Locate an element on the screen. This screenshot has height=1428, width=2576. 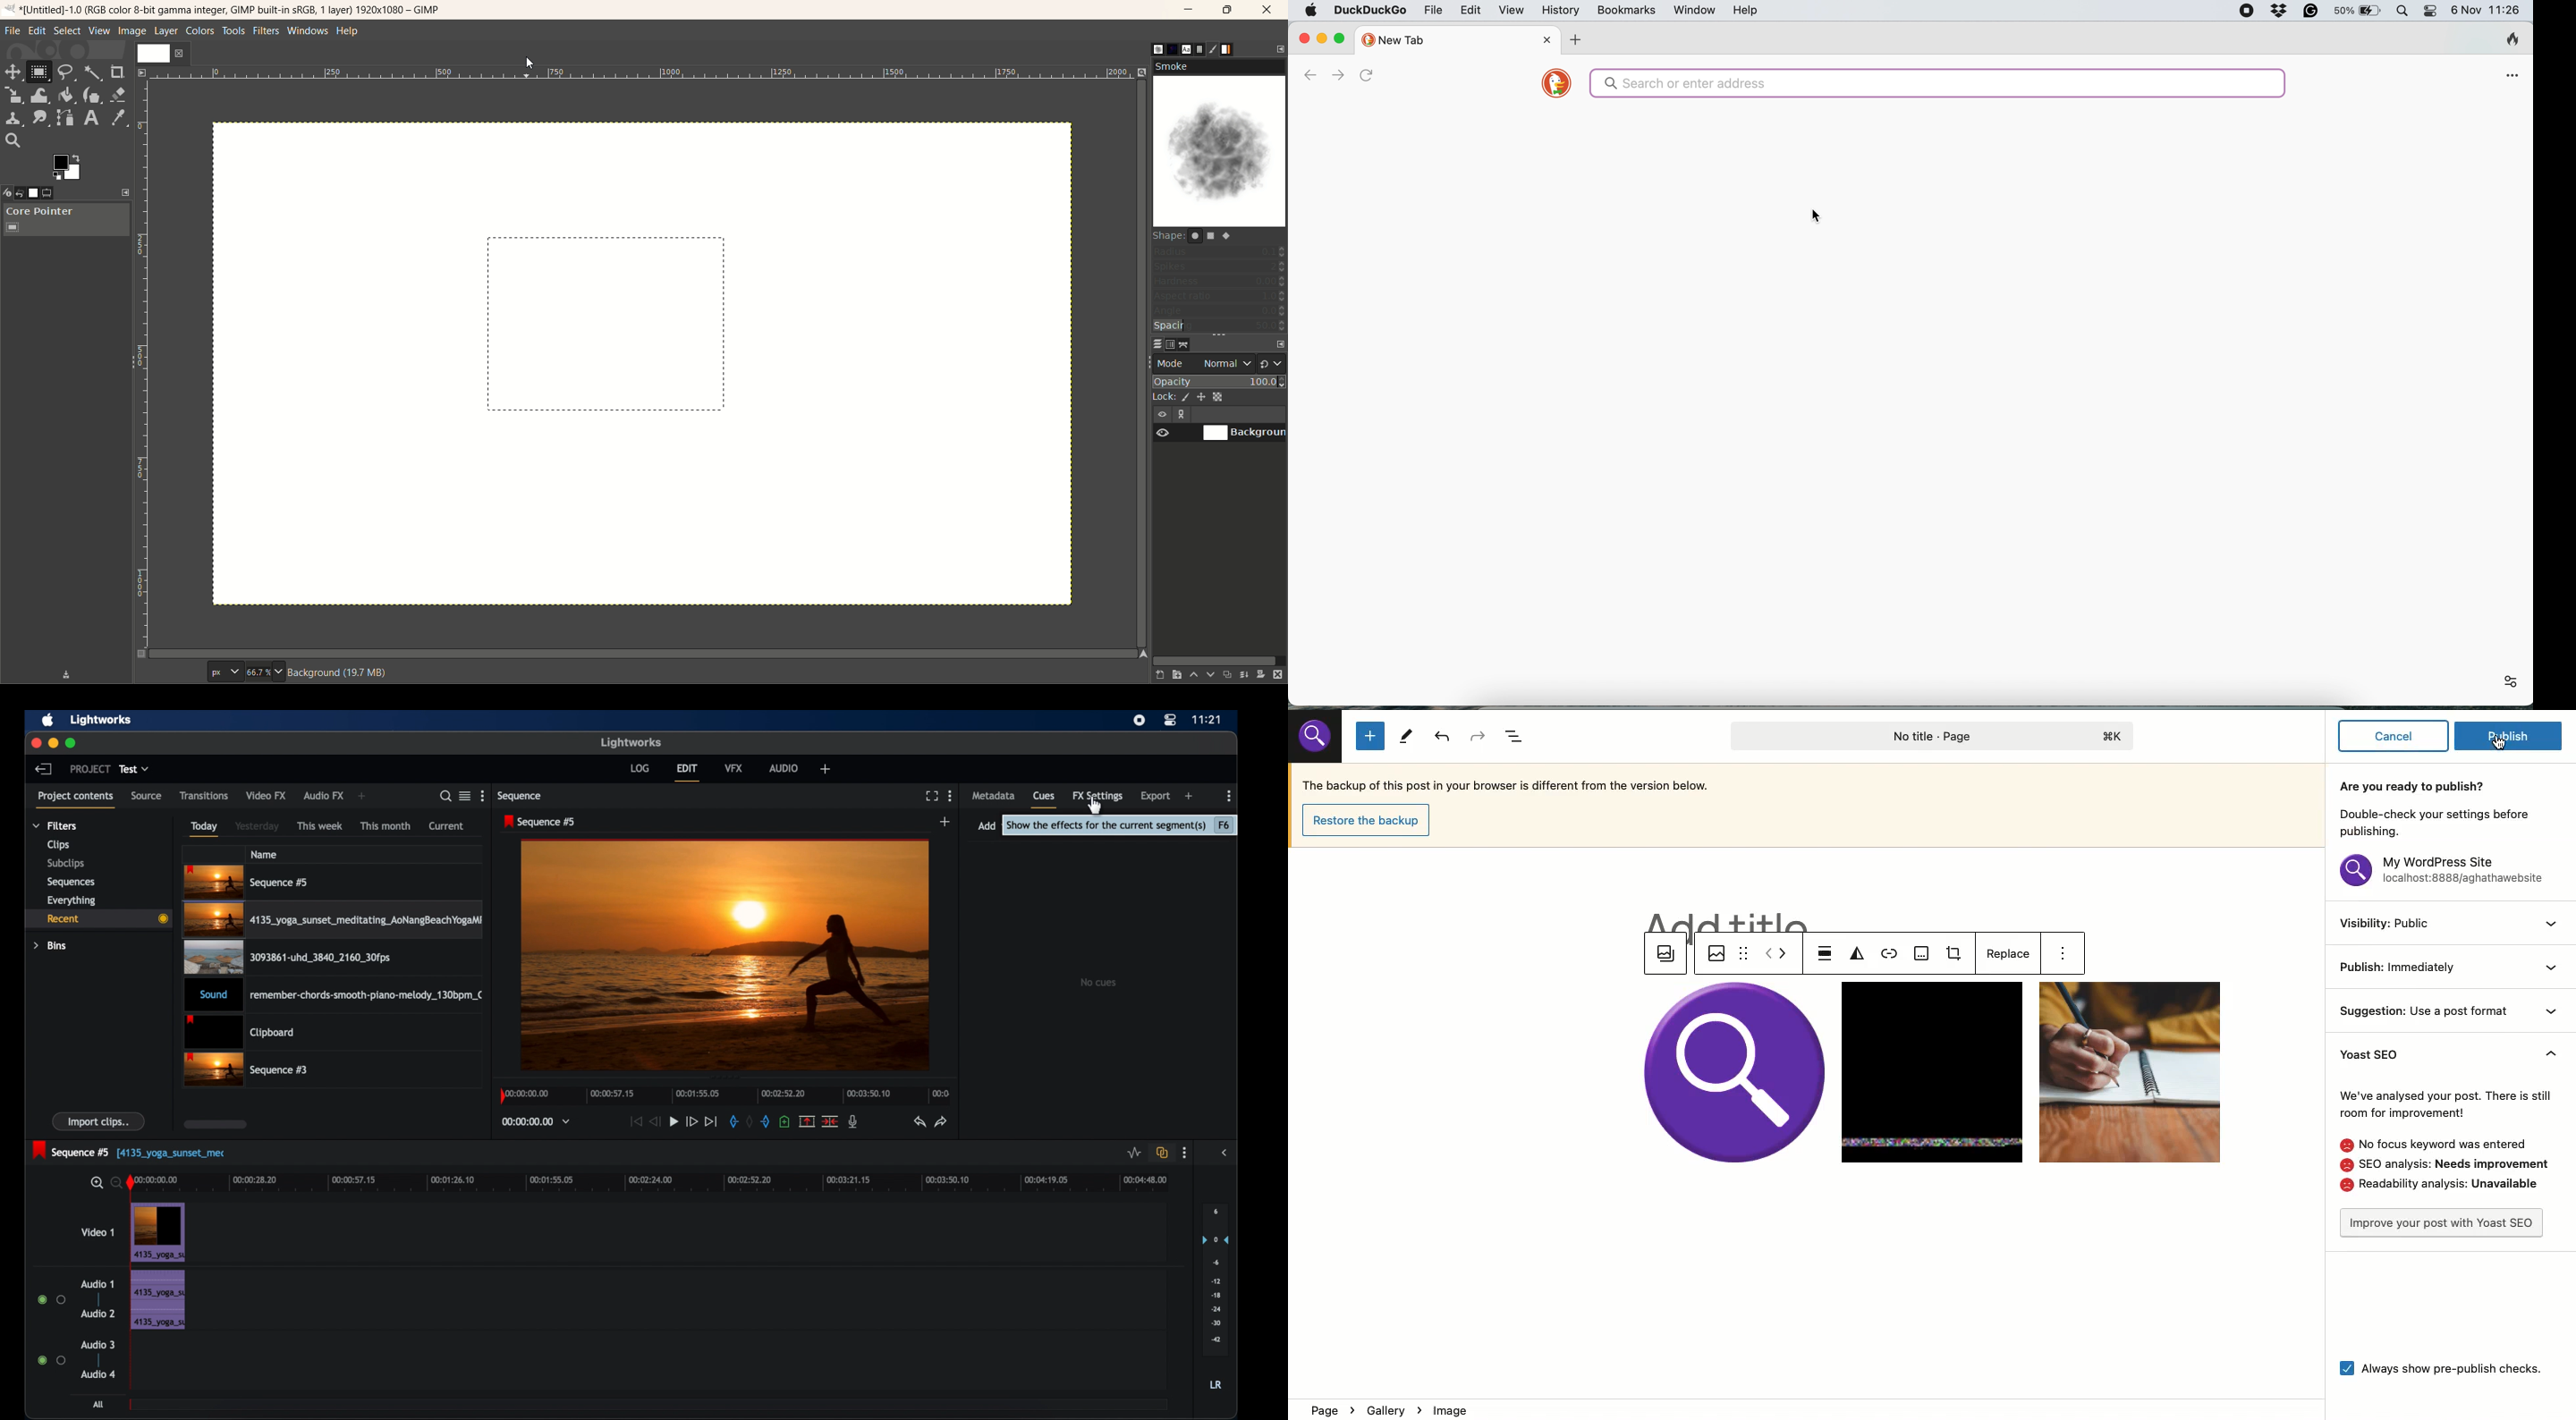
My wordpress site is located at coordinates (2436, 870).